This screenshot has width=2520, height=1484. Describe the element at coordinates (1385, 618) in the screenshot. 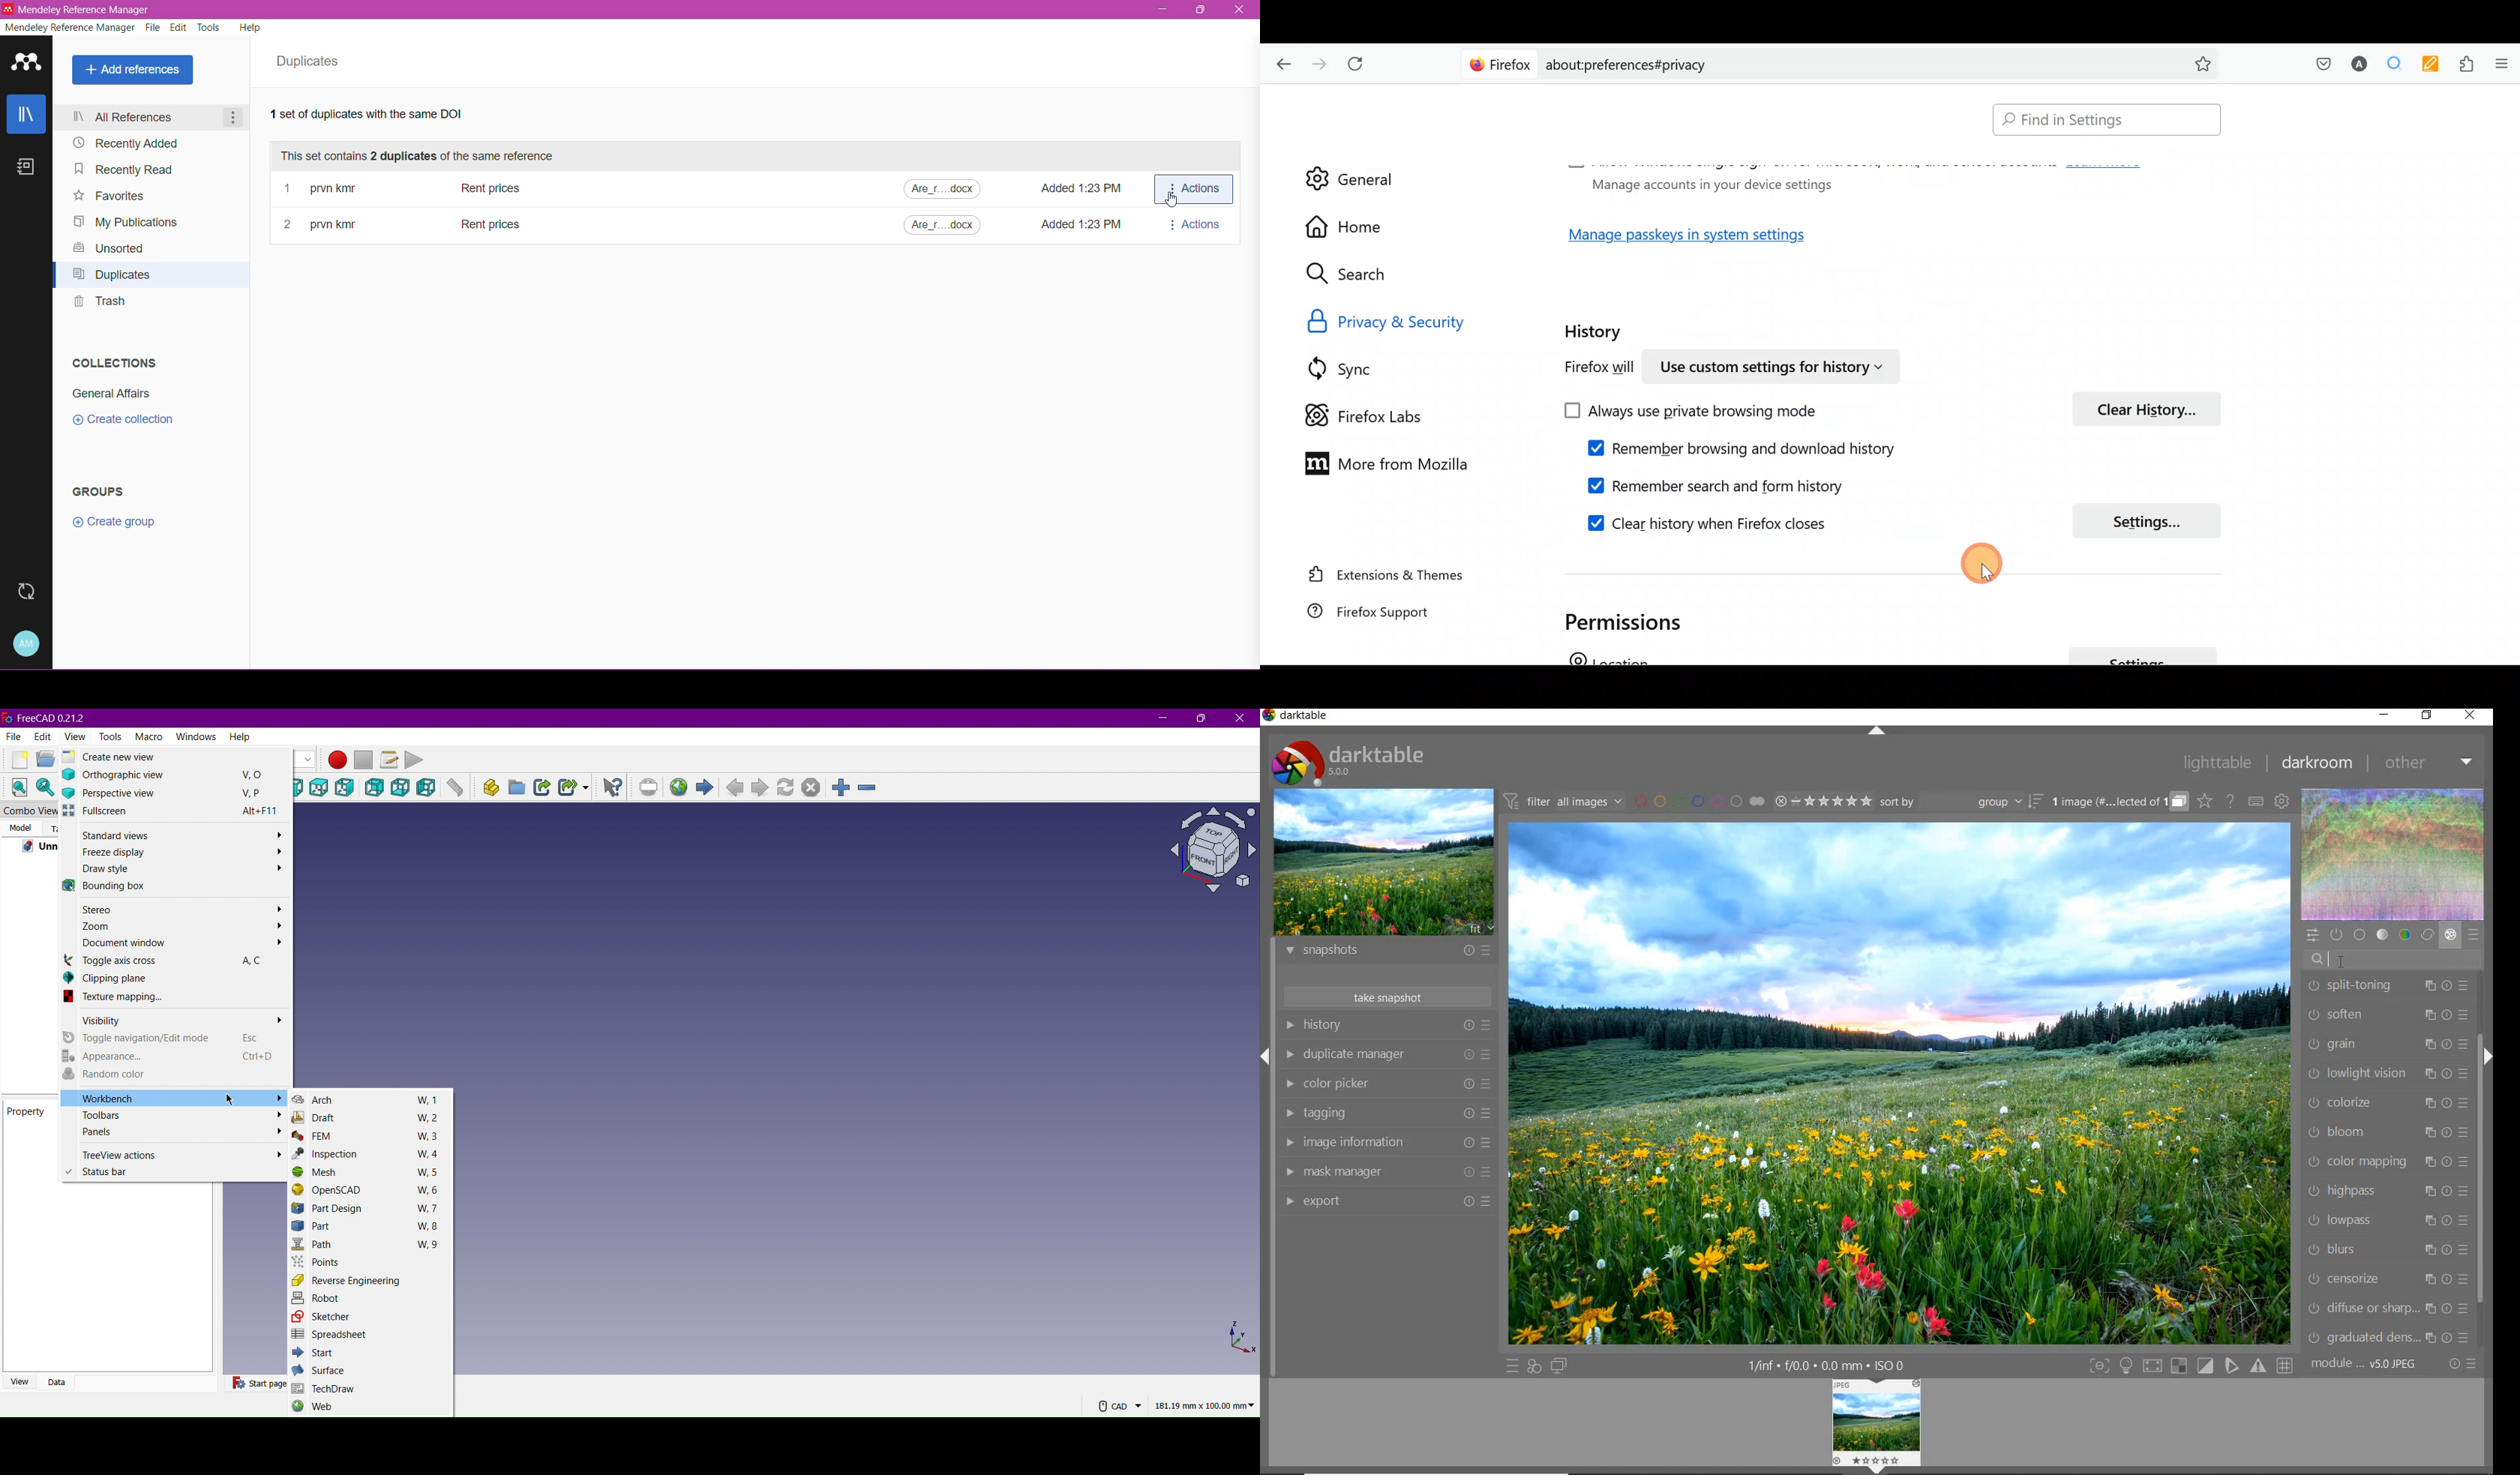

I see `Firefox support` at that location.